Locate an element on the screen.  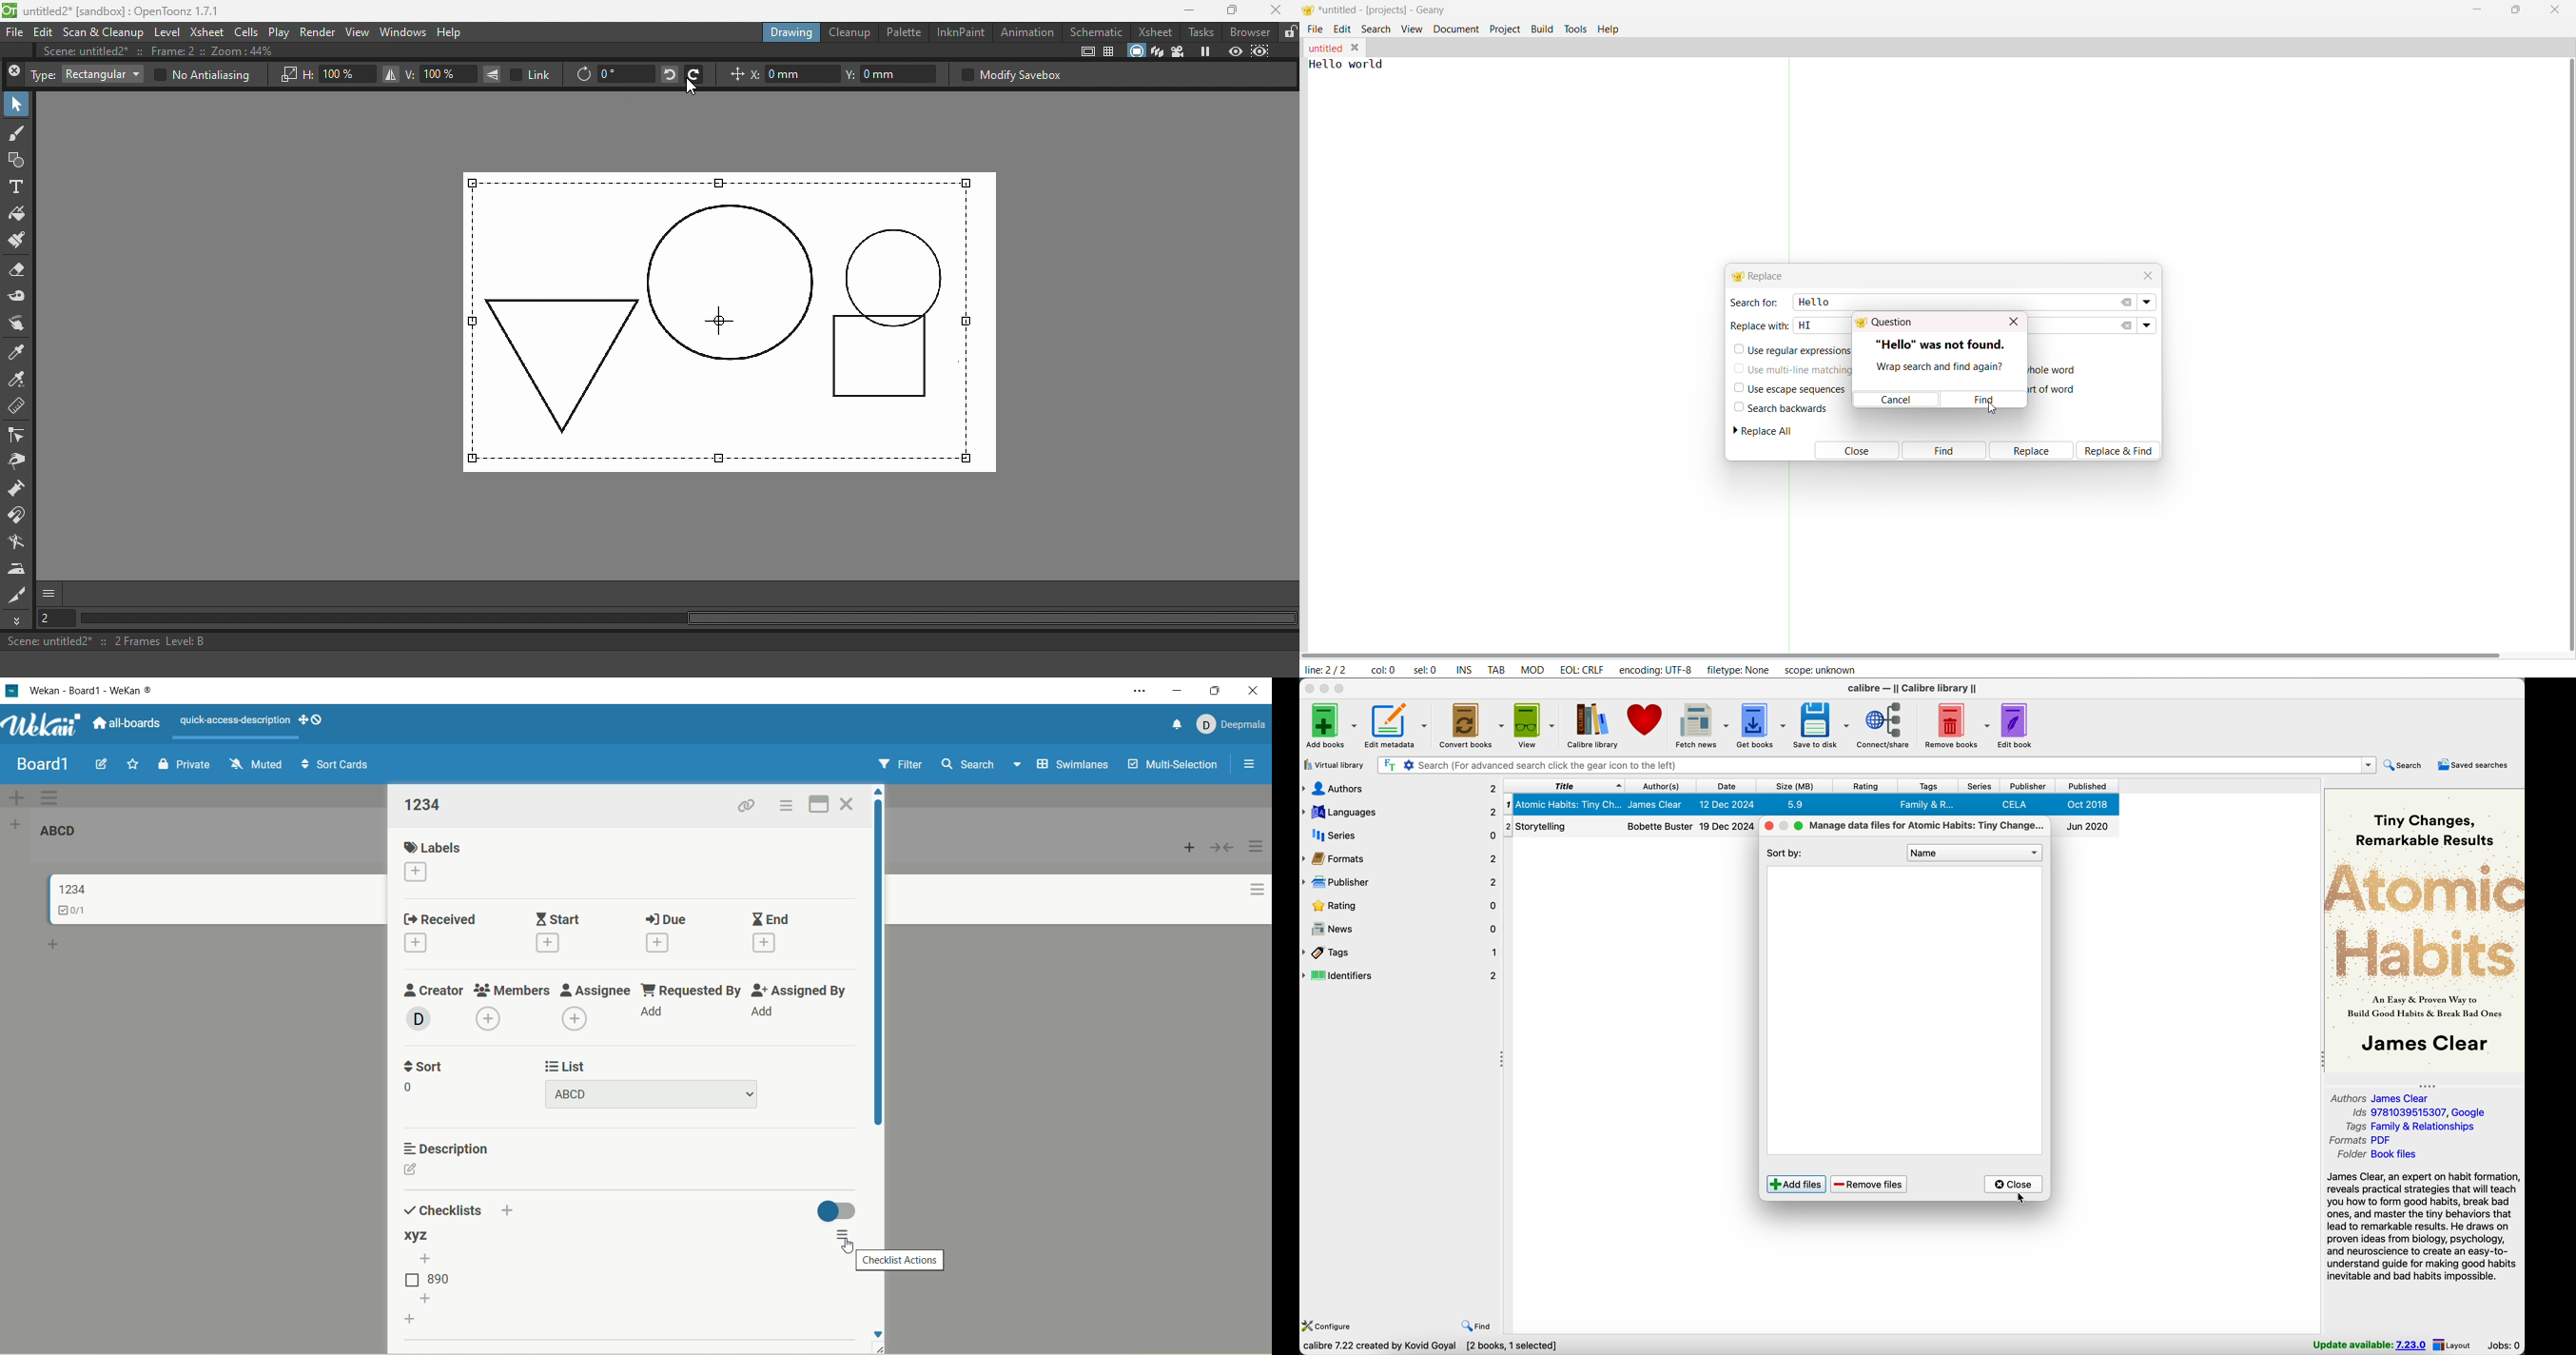
Pump tool is located at coordinates (17, 490).